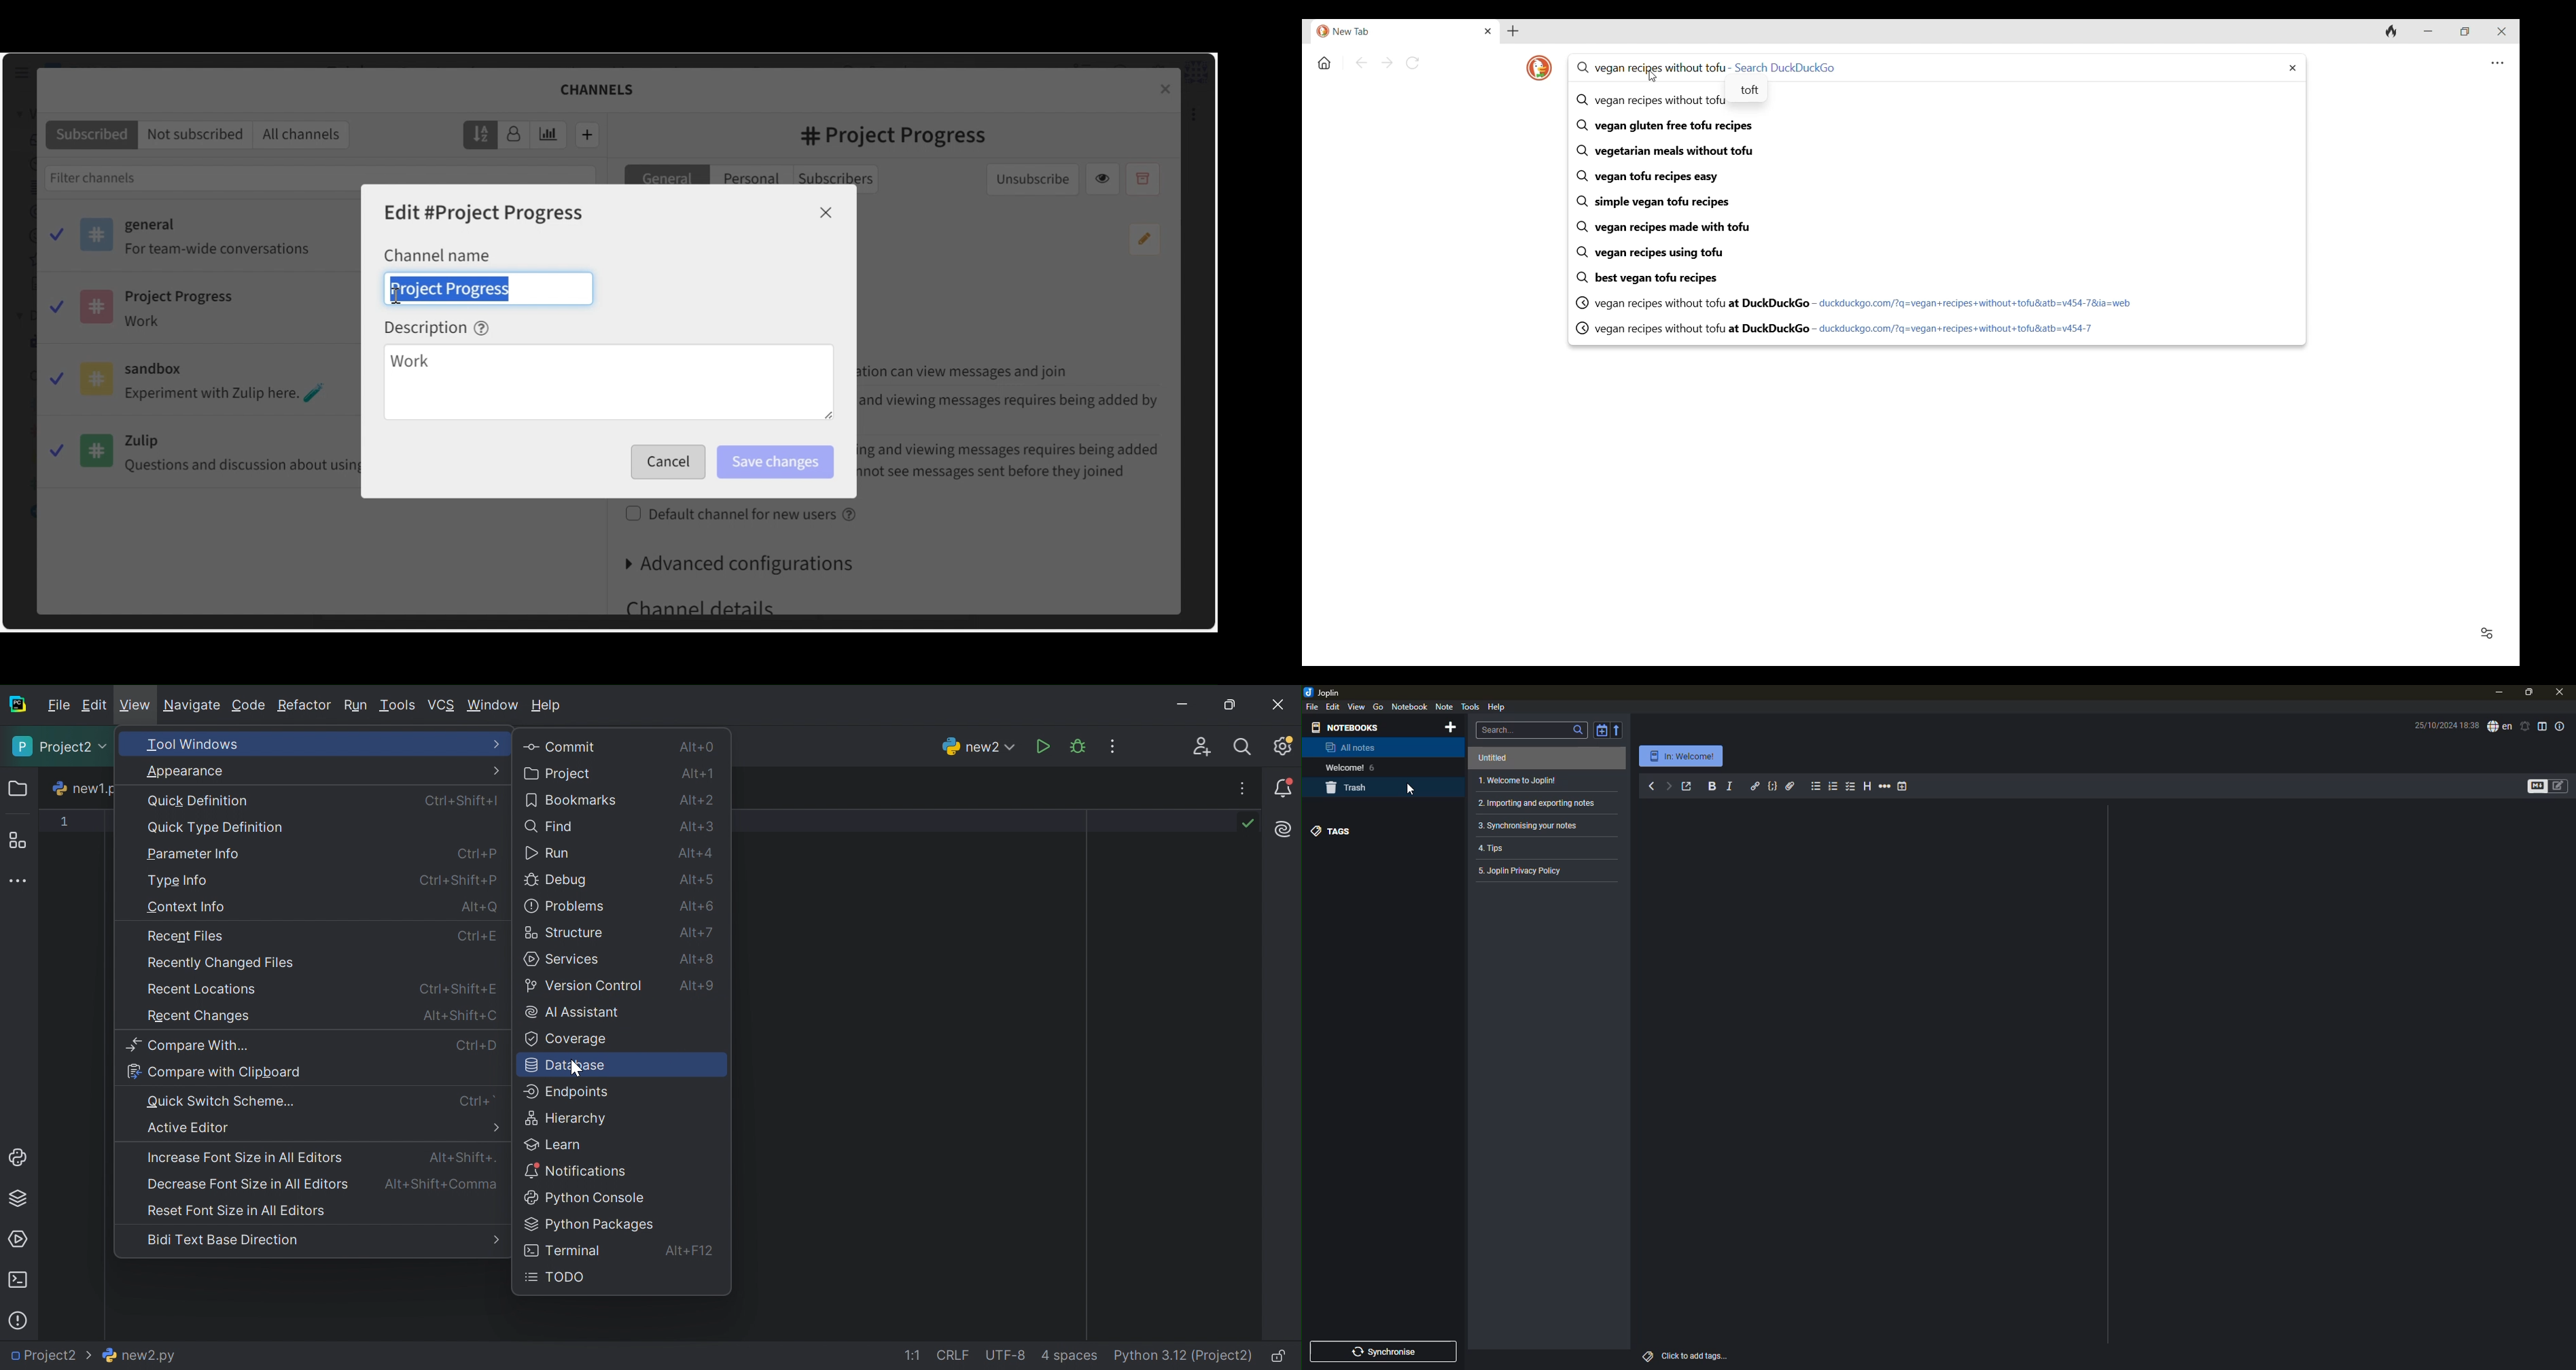 The image size is (2576, 1372). Describe the element at coordinates (1885, 787) in the screenshot. I see `horizontal rule` at that location.